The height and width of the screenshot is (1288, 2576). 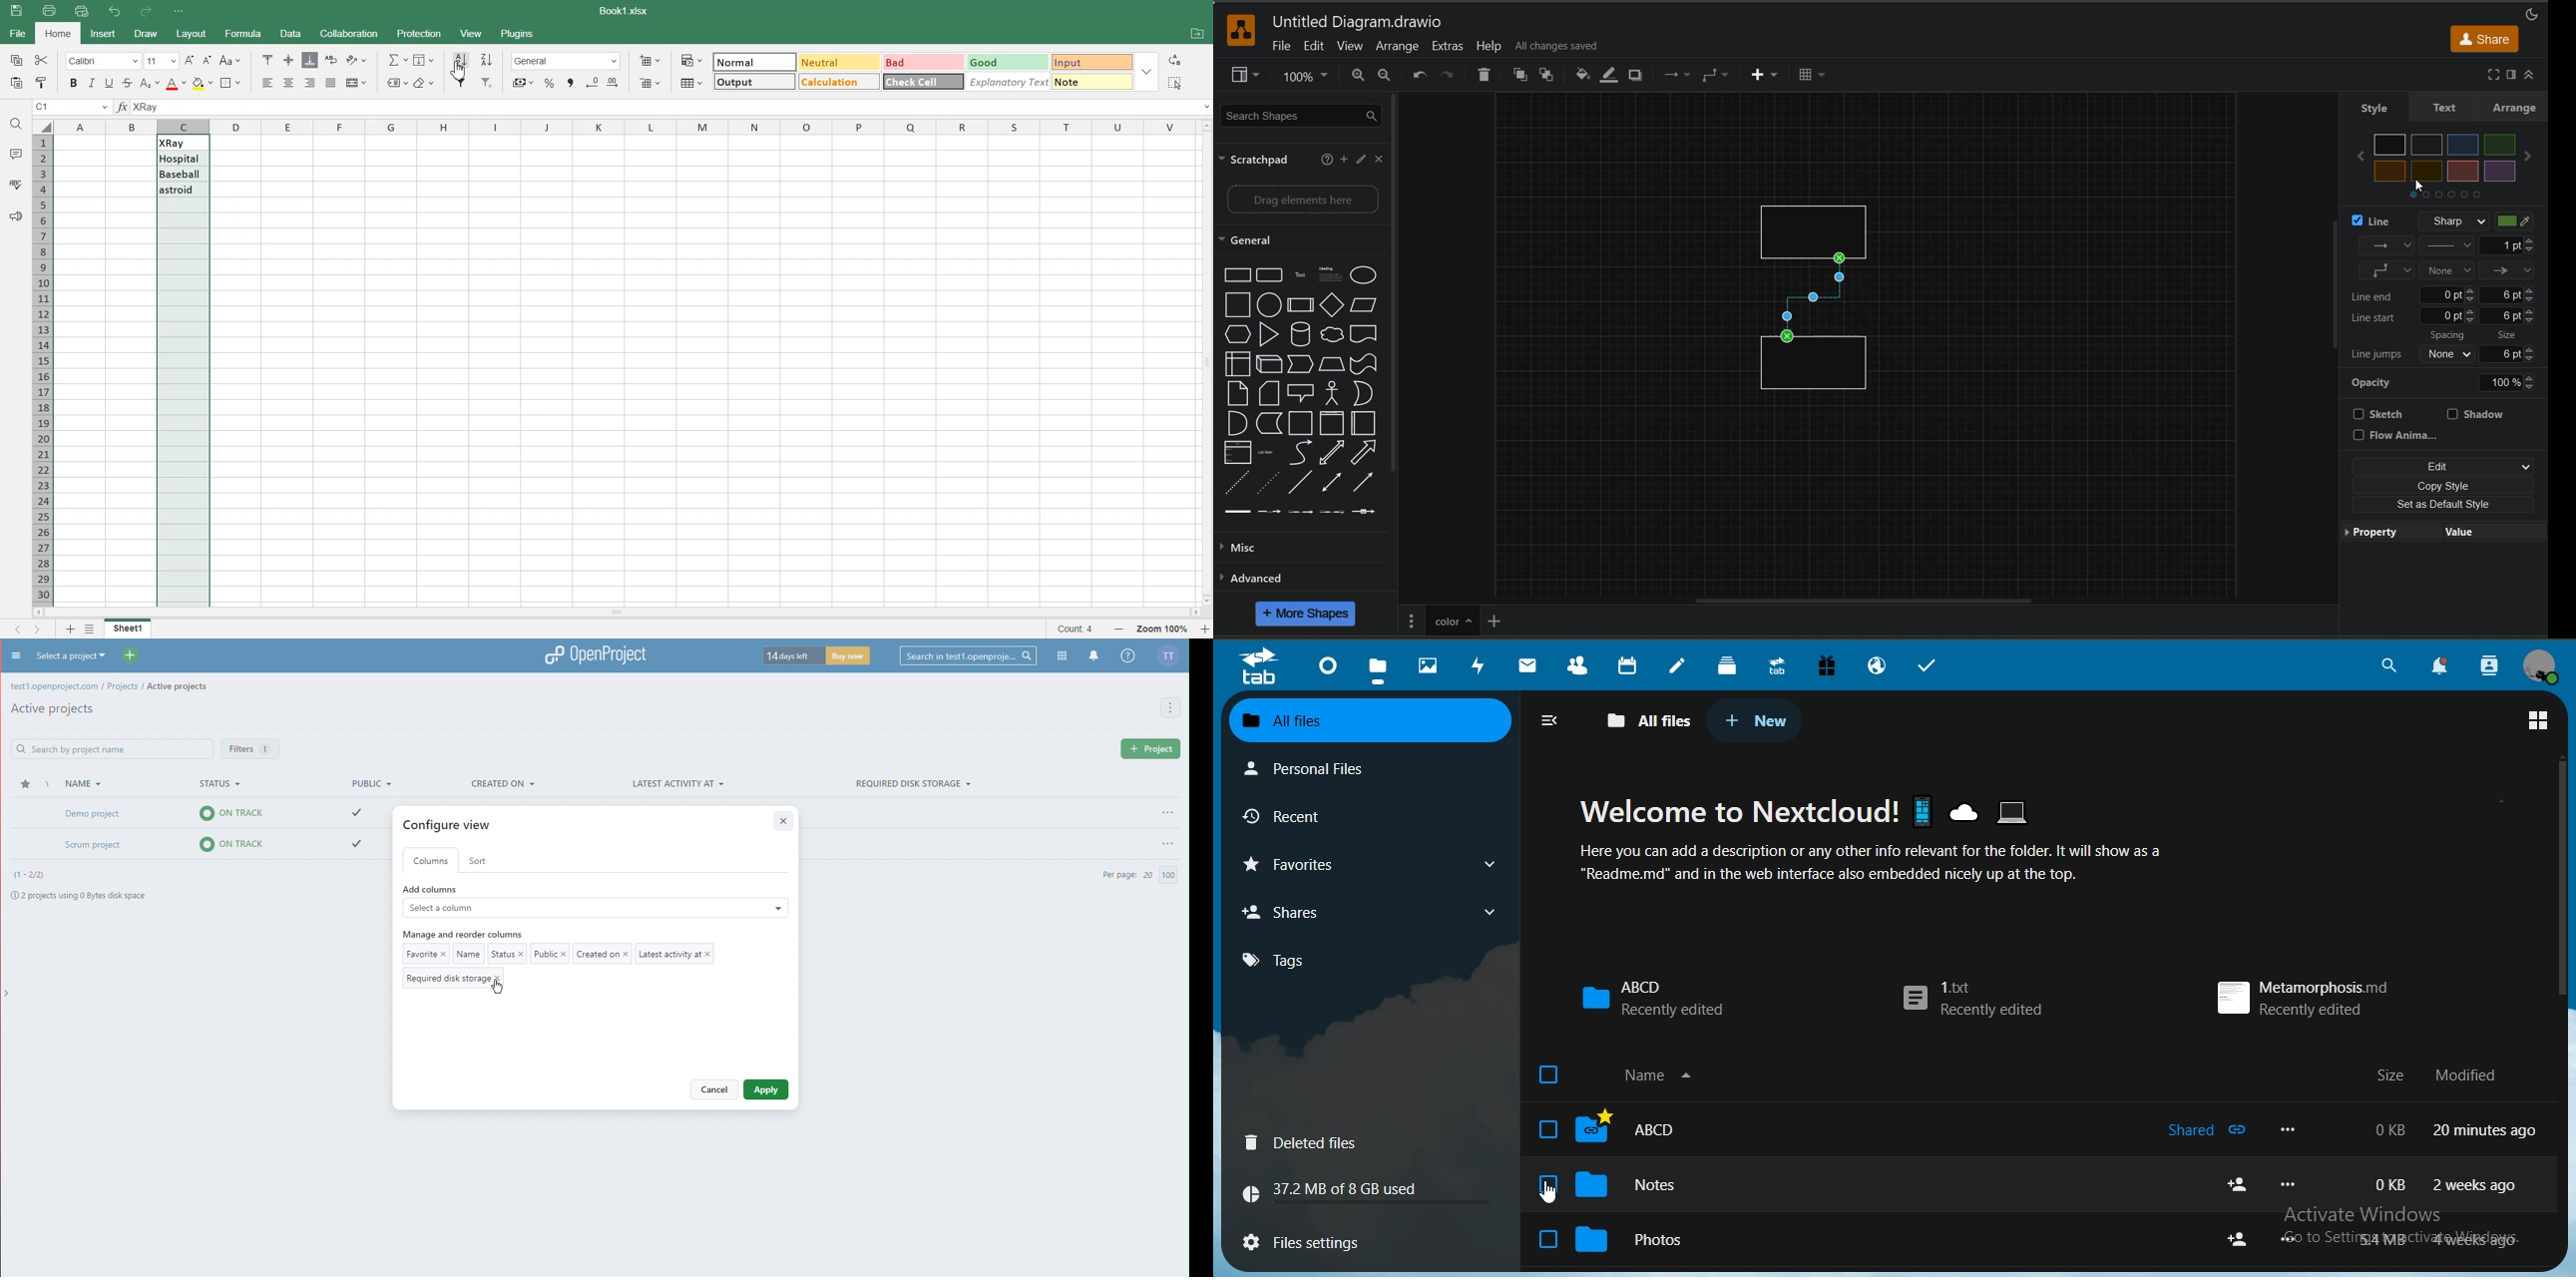 What do you see at coordinates (178, 11) in the screenshot?
I see `Customize Toolbar` at bounding box center [178, 11].